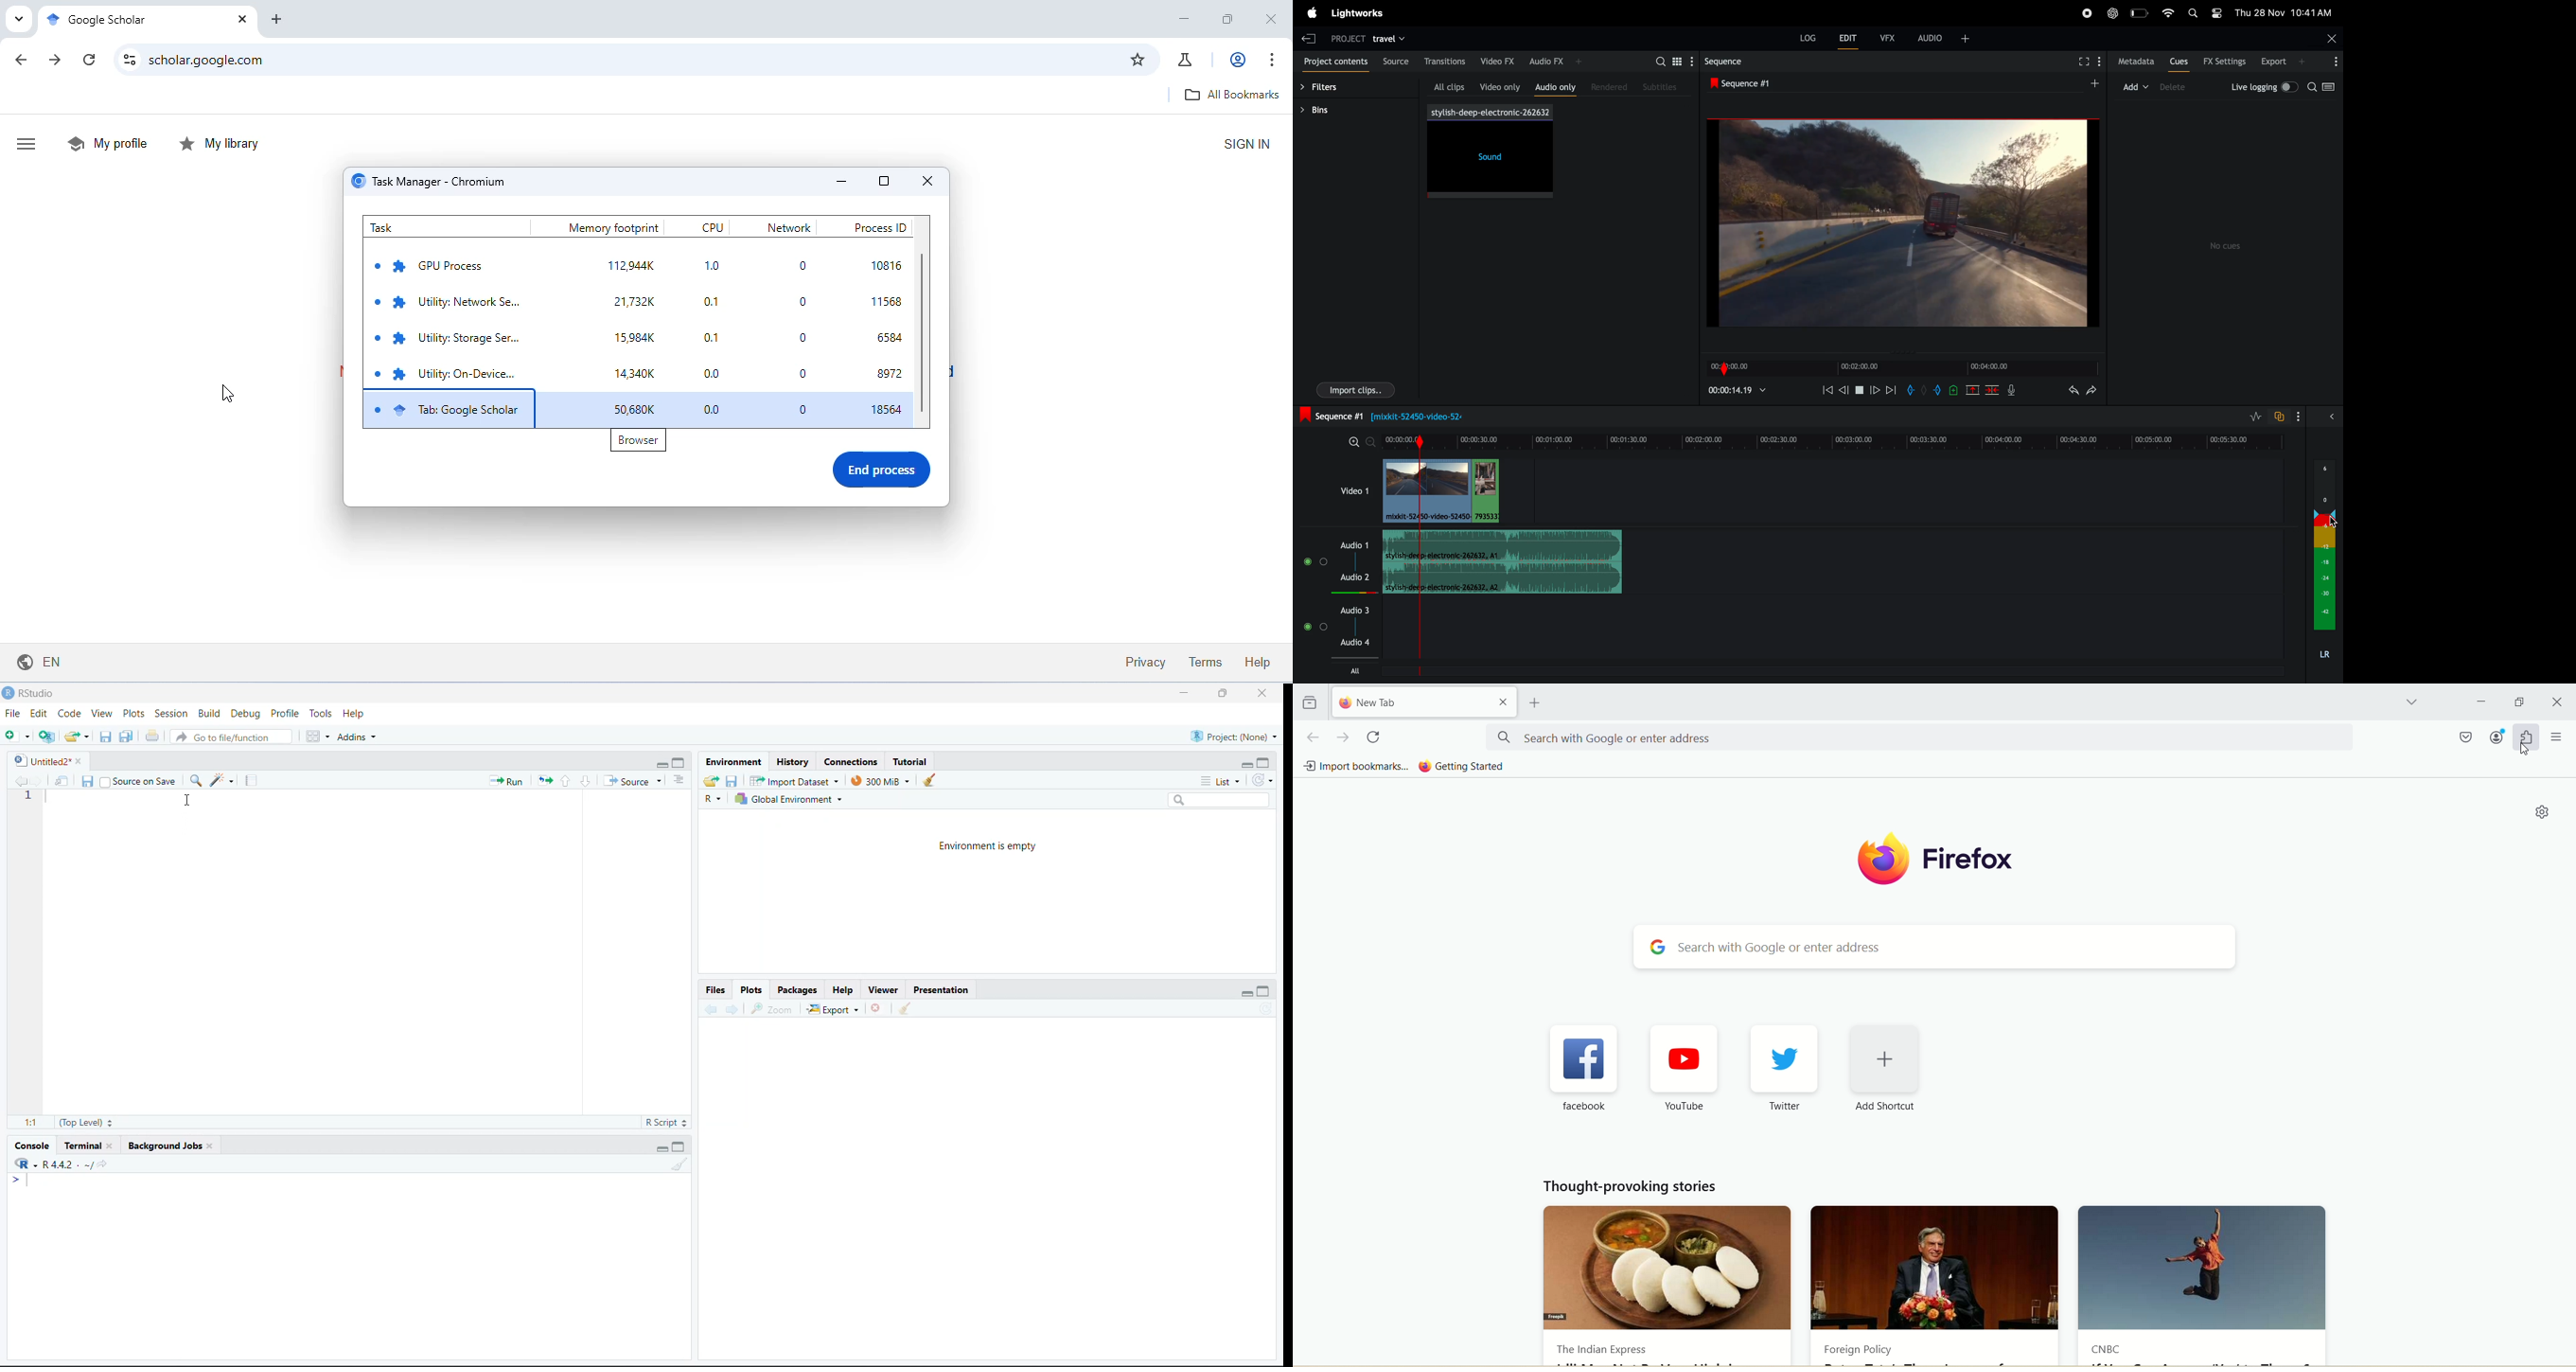 The image size is (2576, 1372). What do you see at coordinates (2558, 736) in the screenshot?
I see `More` at bounding box center [2558, 736].